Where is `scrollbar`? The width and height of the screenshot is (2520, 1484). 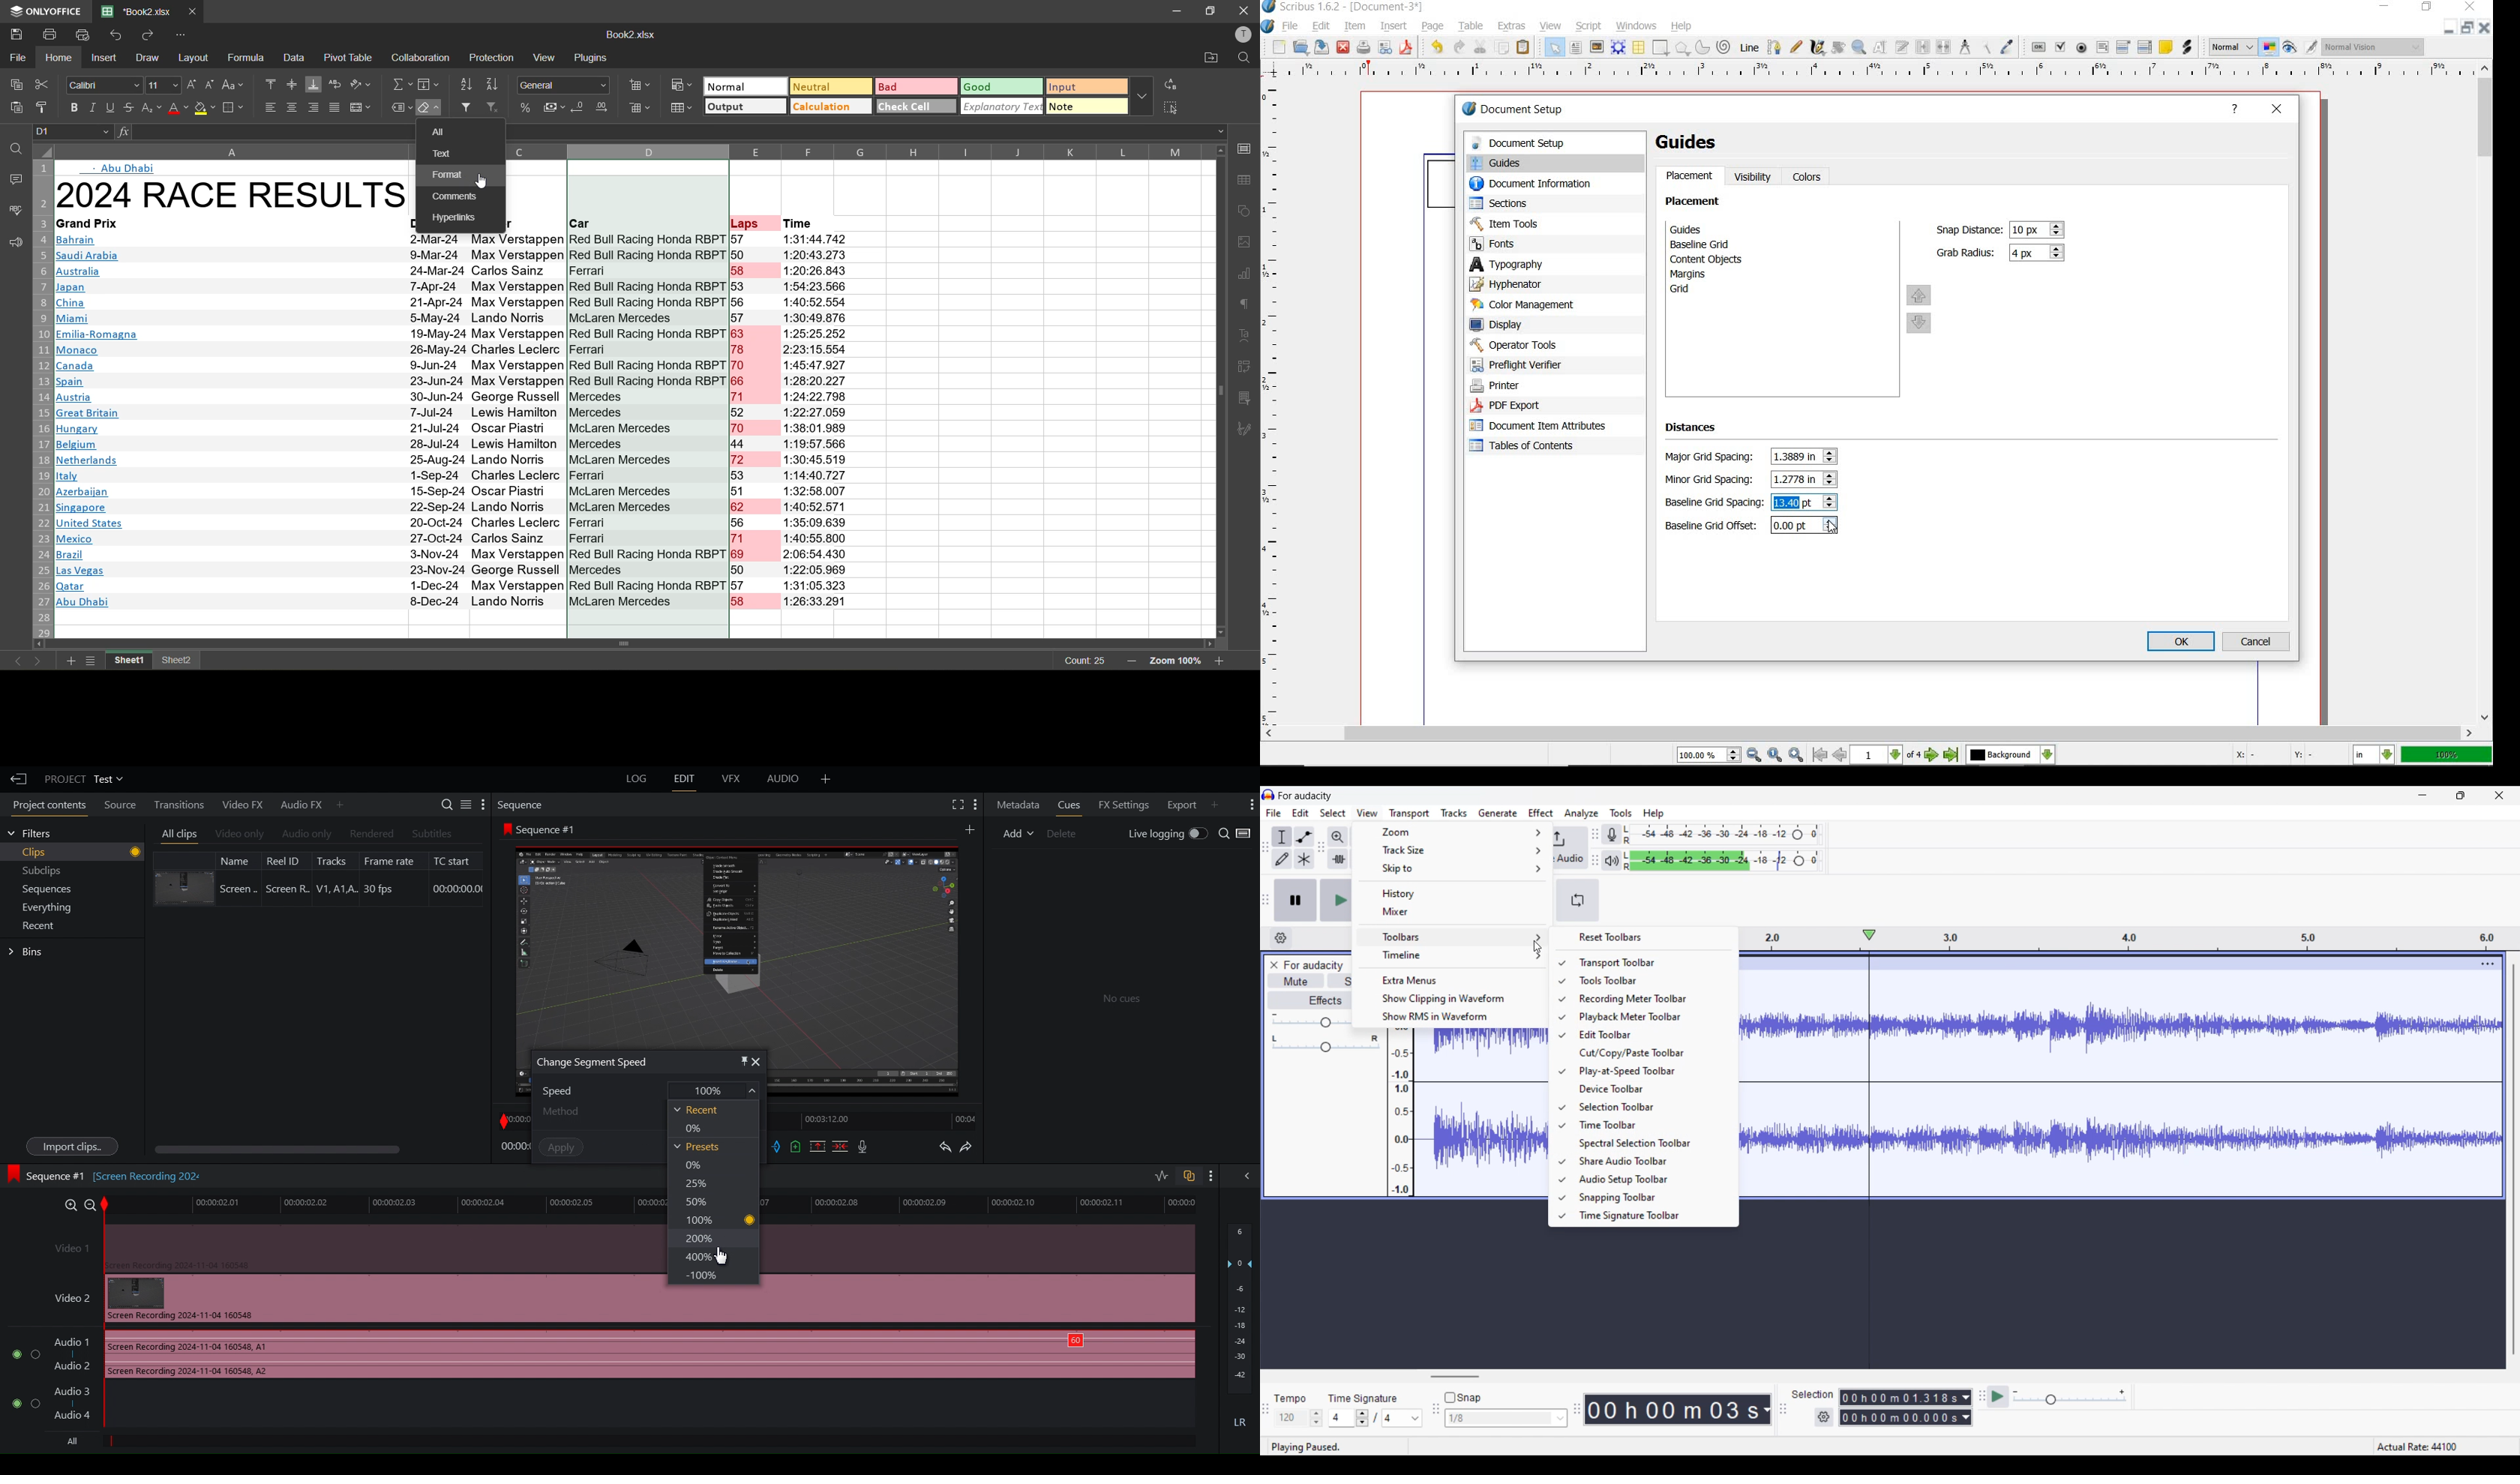
scrollbar is located at coordinates (2486, 392).